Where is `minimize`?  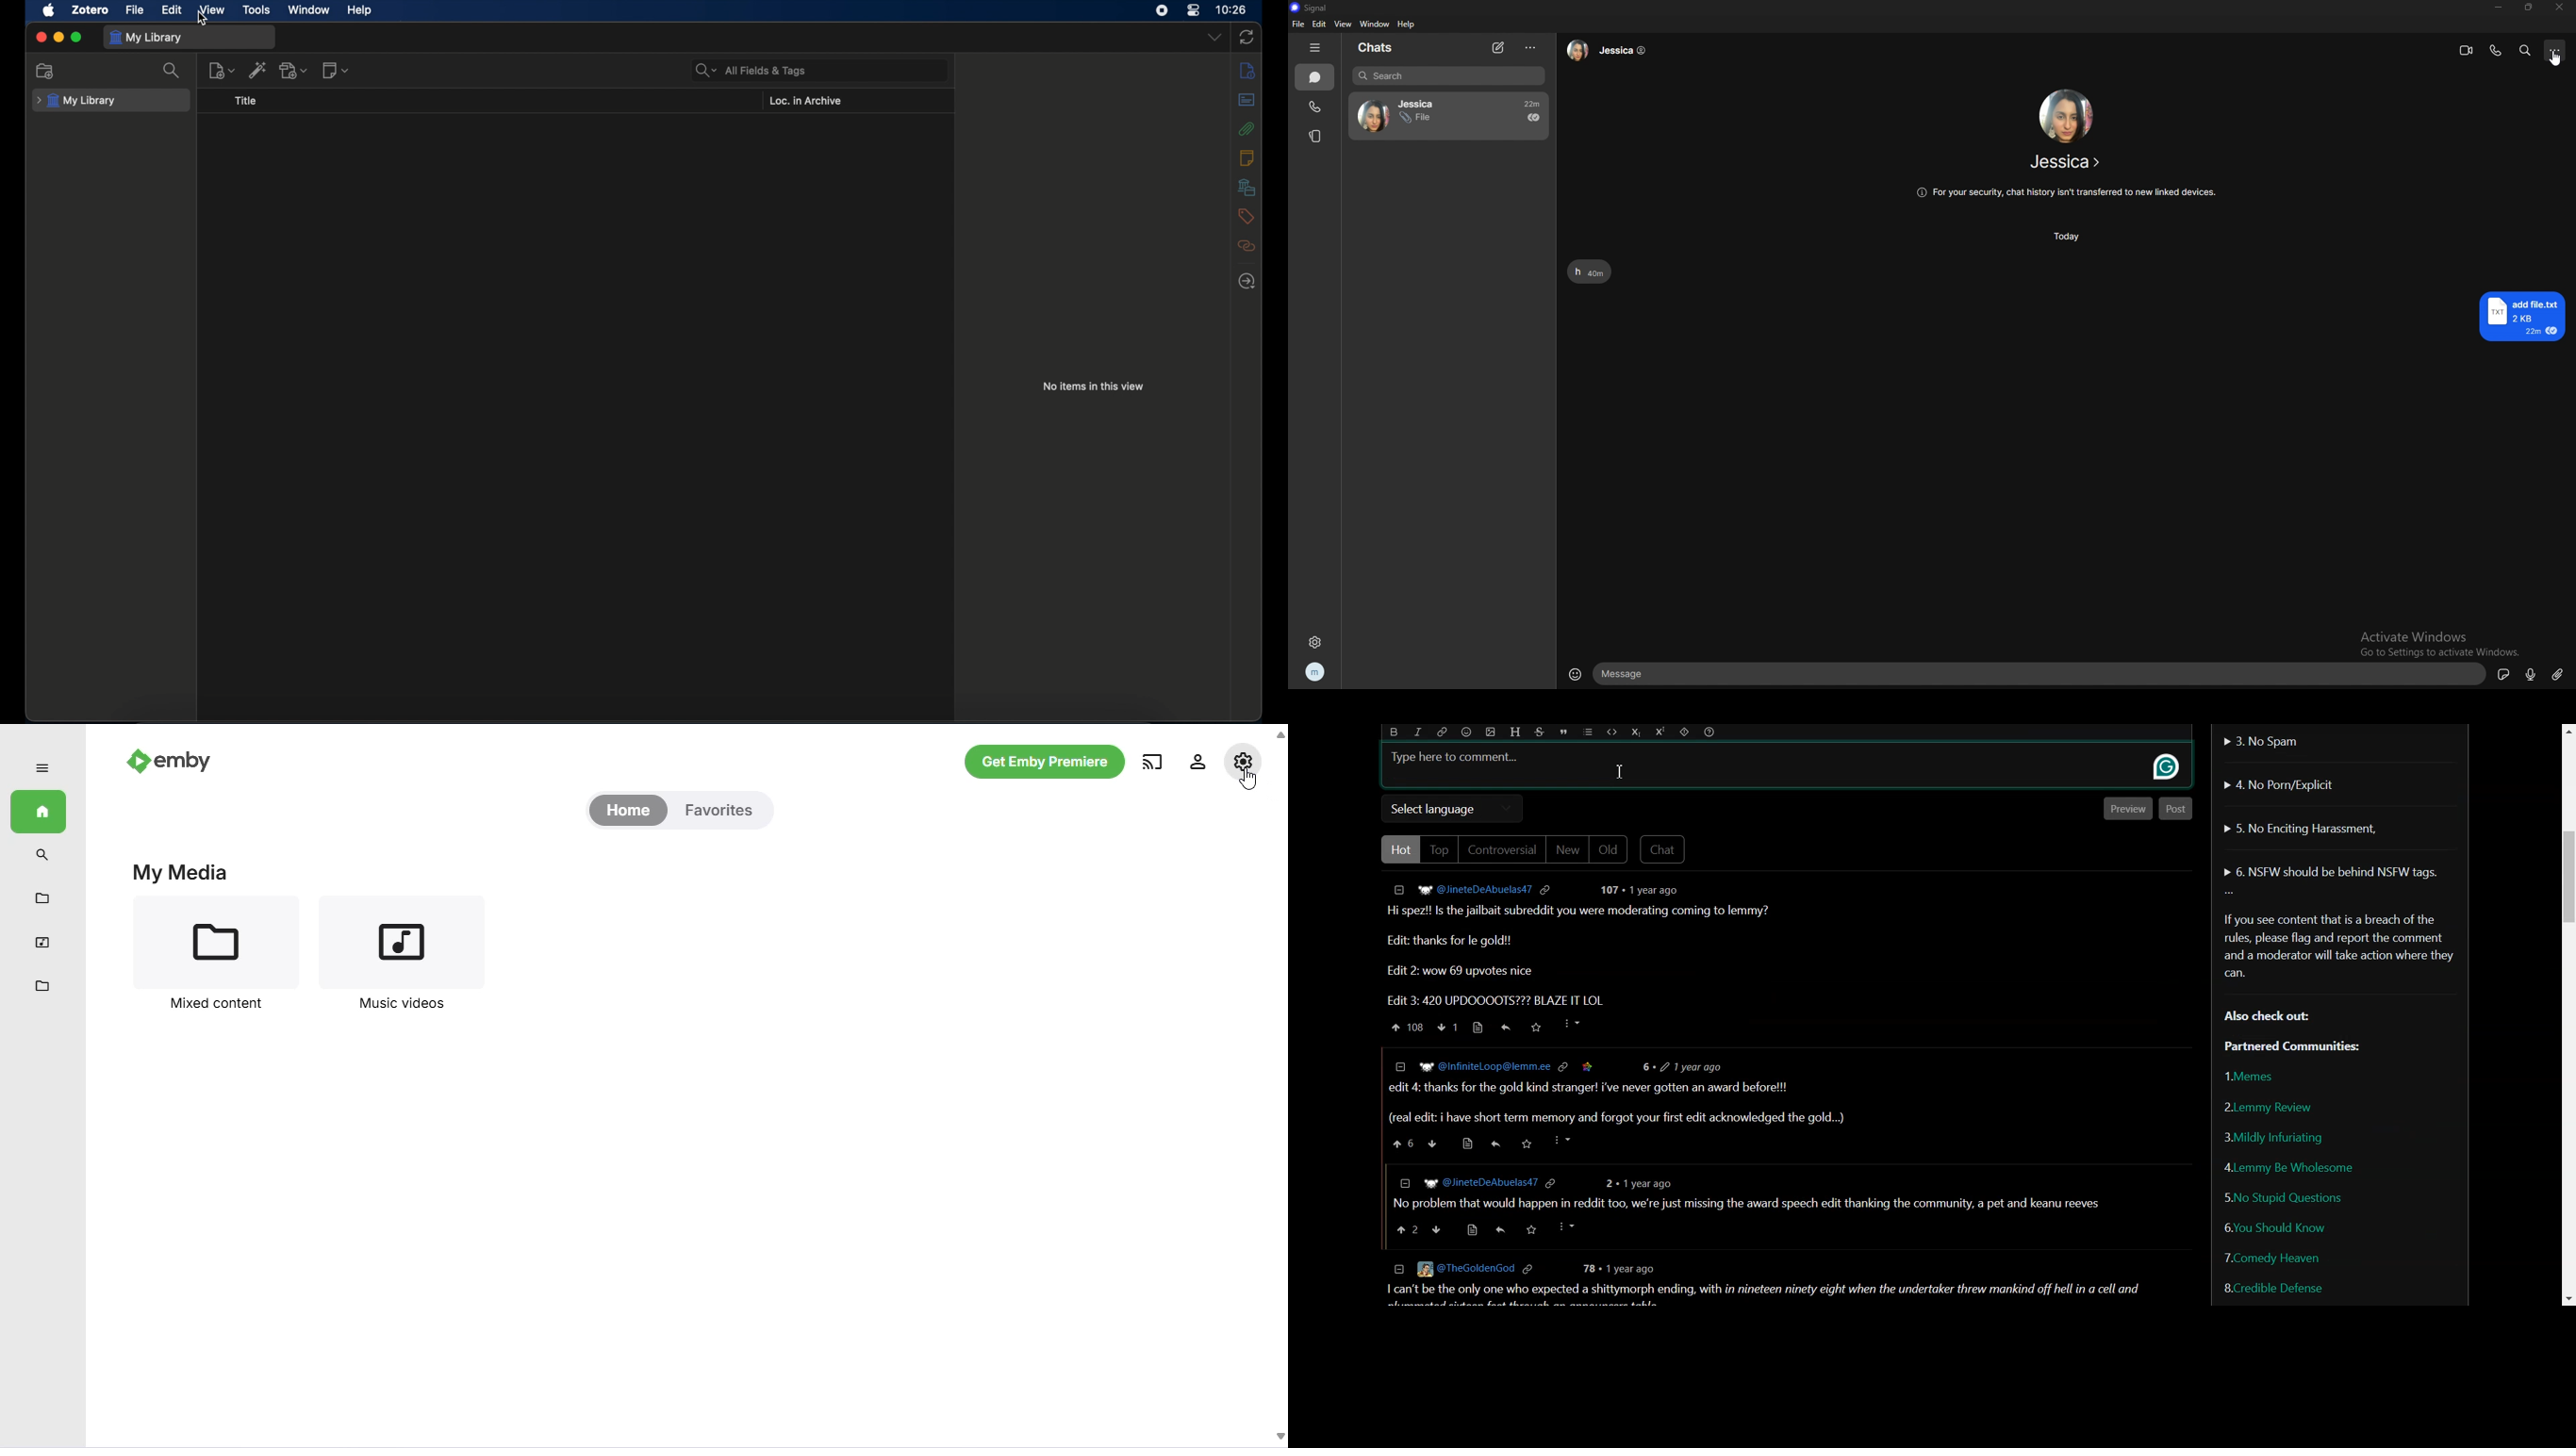
minimize is located at coordinates (58, 38).